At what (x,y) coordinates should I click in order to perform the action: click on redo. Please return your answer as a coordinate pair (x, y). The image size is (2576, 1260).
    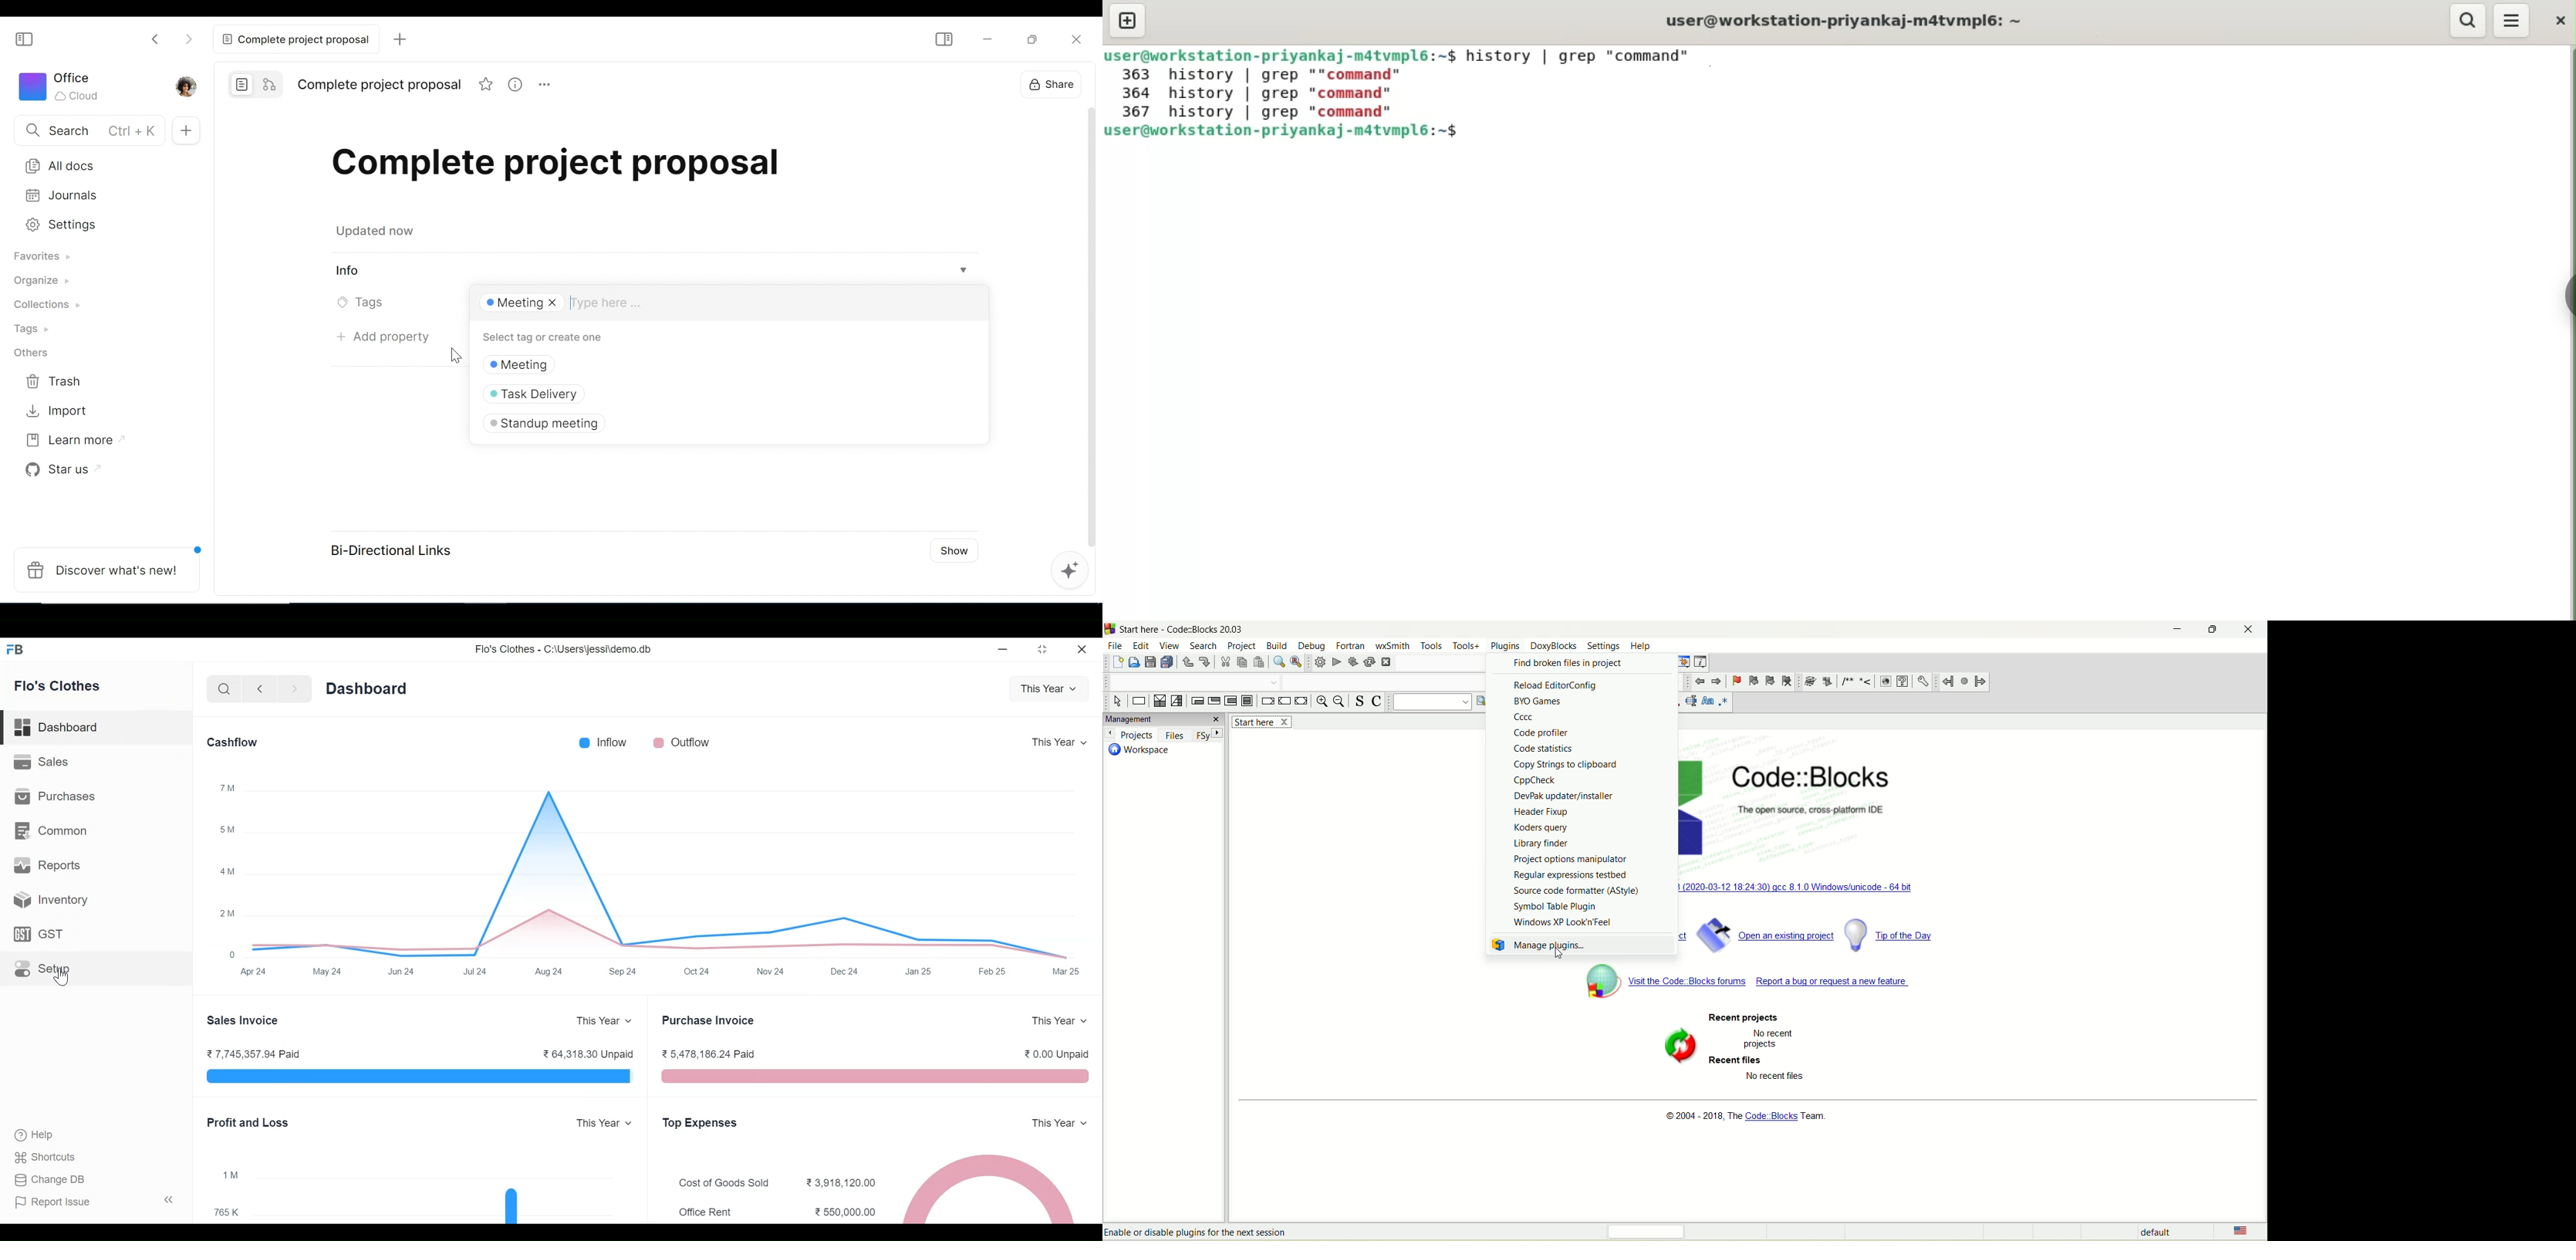
    Looking at the image, I should click on (1206, 661).